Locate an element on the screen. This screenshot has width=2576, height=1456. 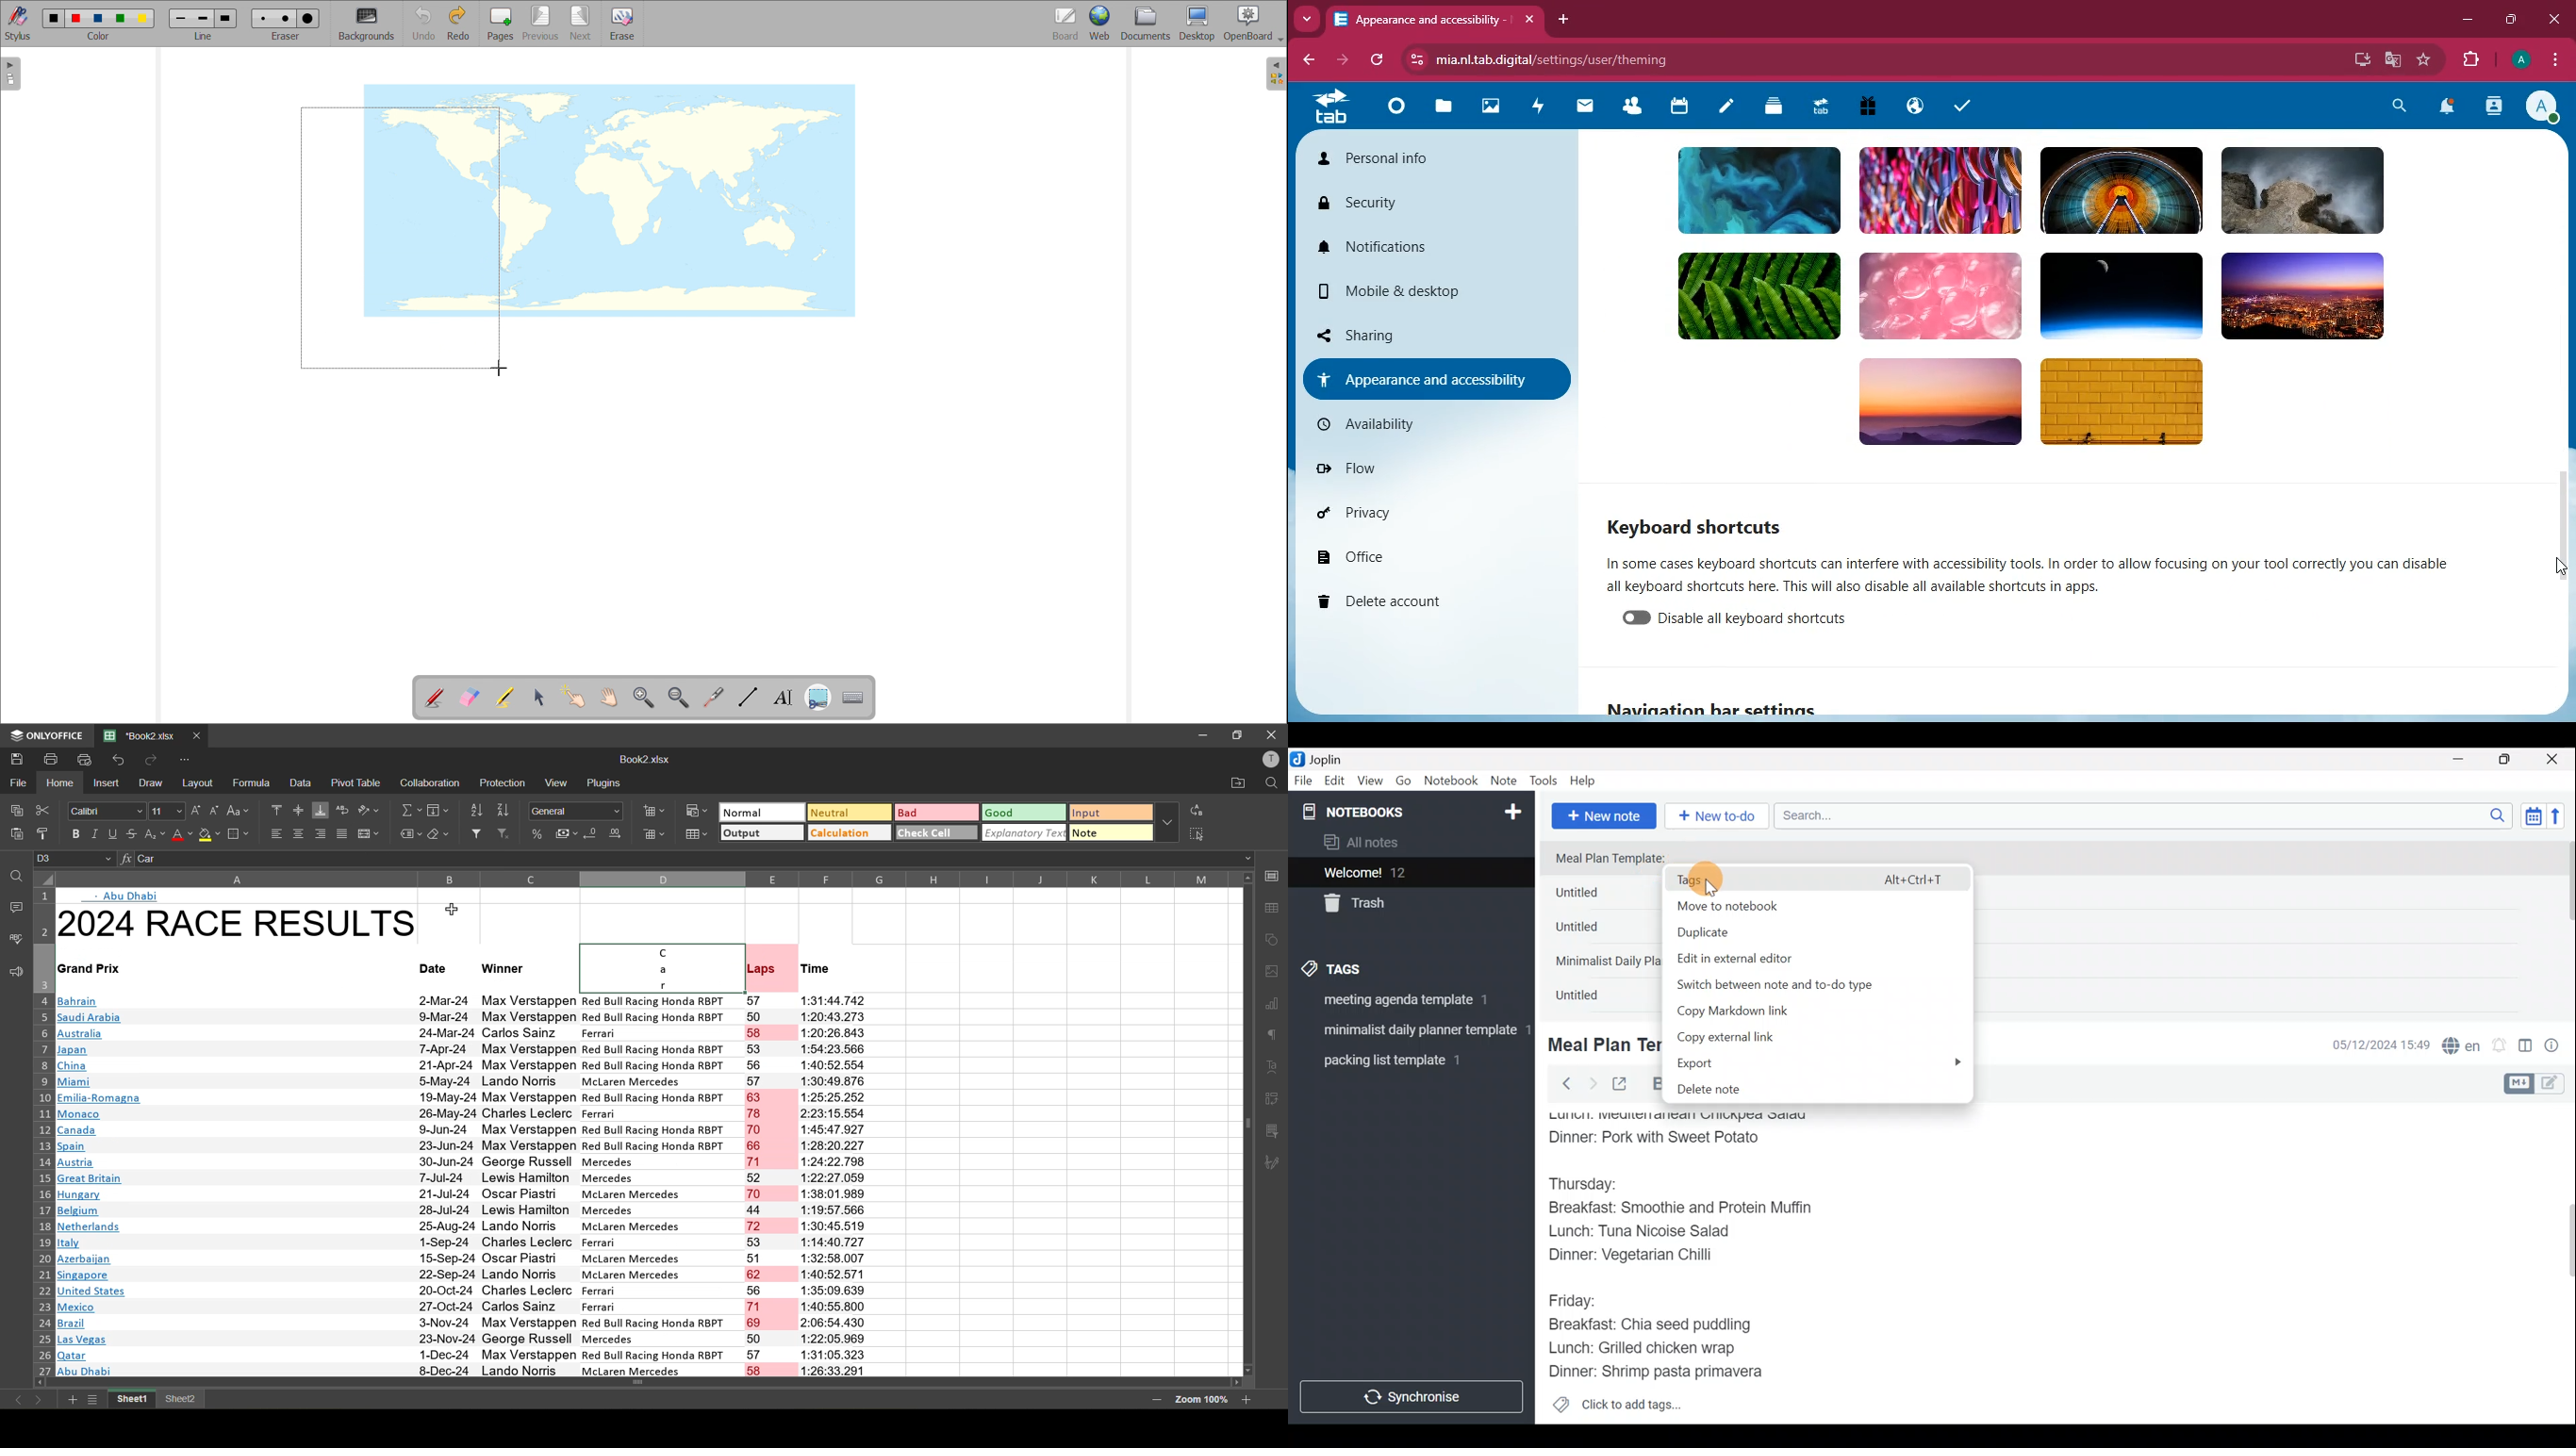
print is located at coordinates (51, 761).